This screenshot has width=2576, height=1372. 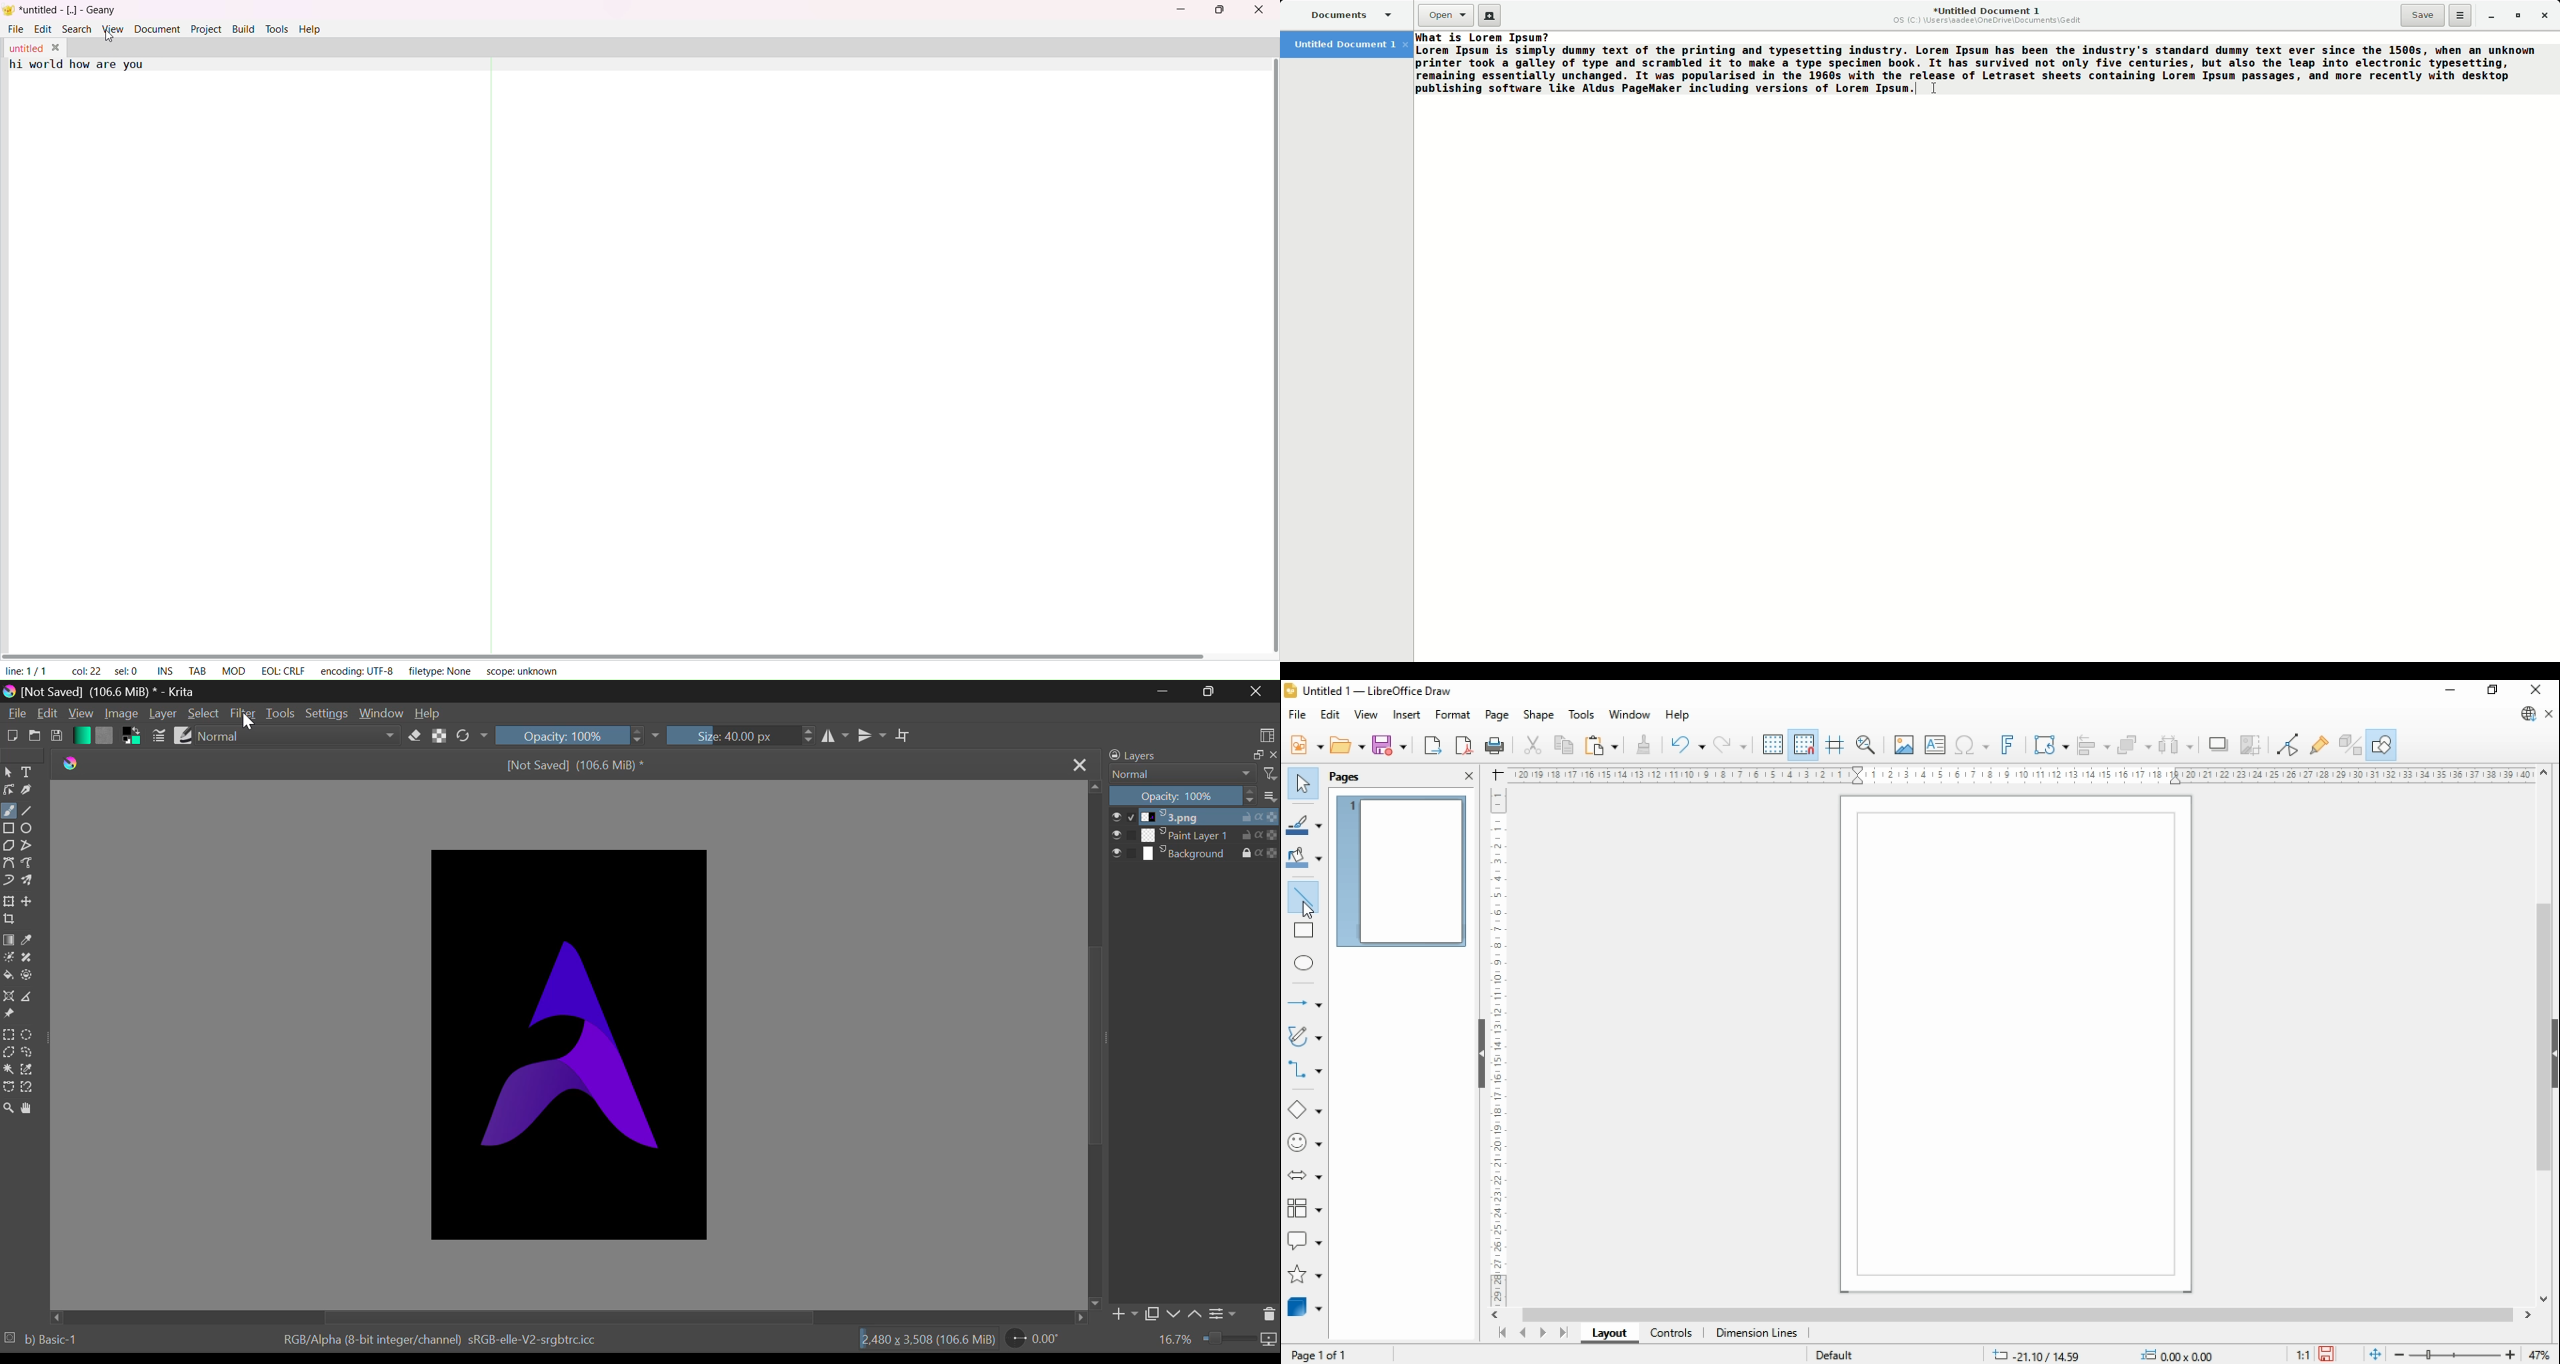 What do you see at coordinates (1125, 1314) in the screenshot?
I see `Add Layer` at bounding box center [1125, 1314].